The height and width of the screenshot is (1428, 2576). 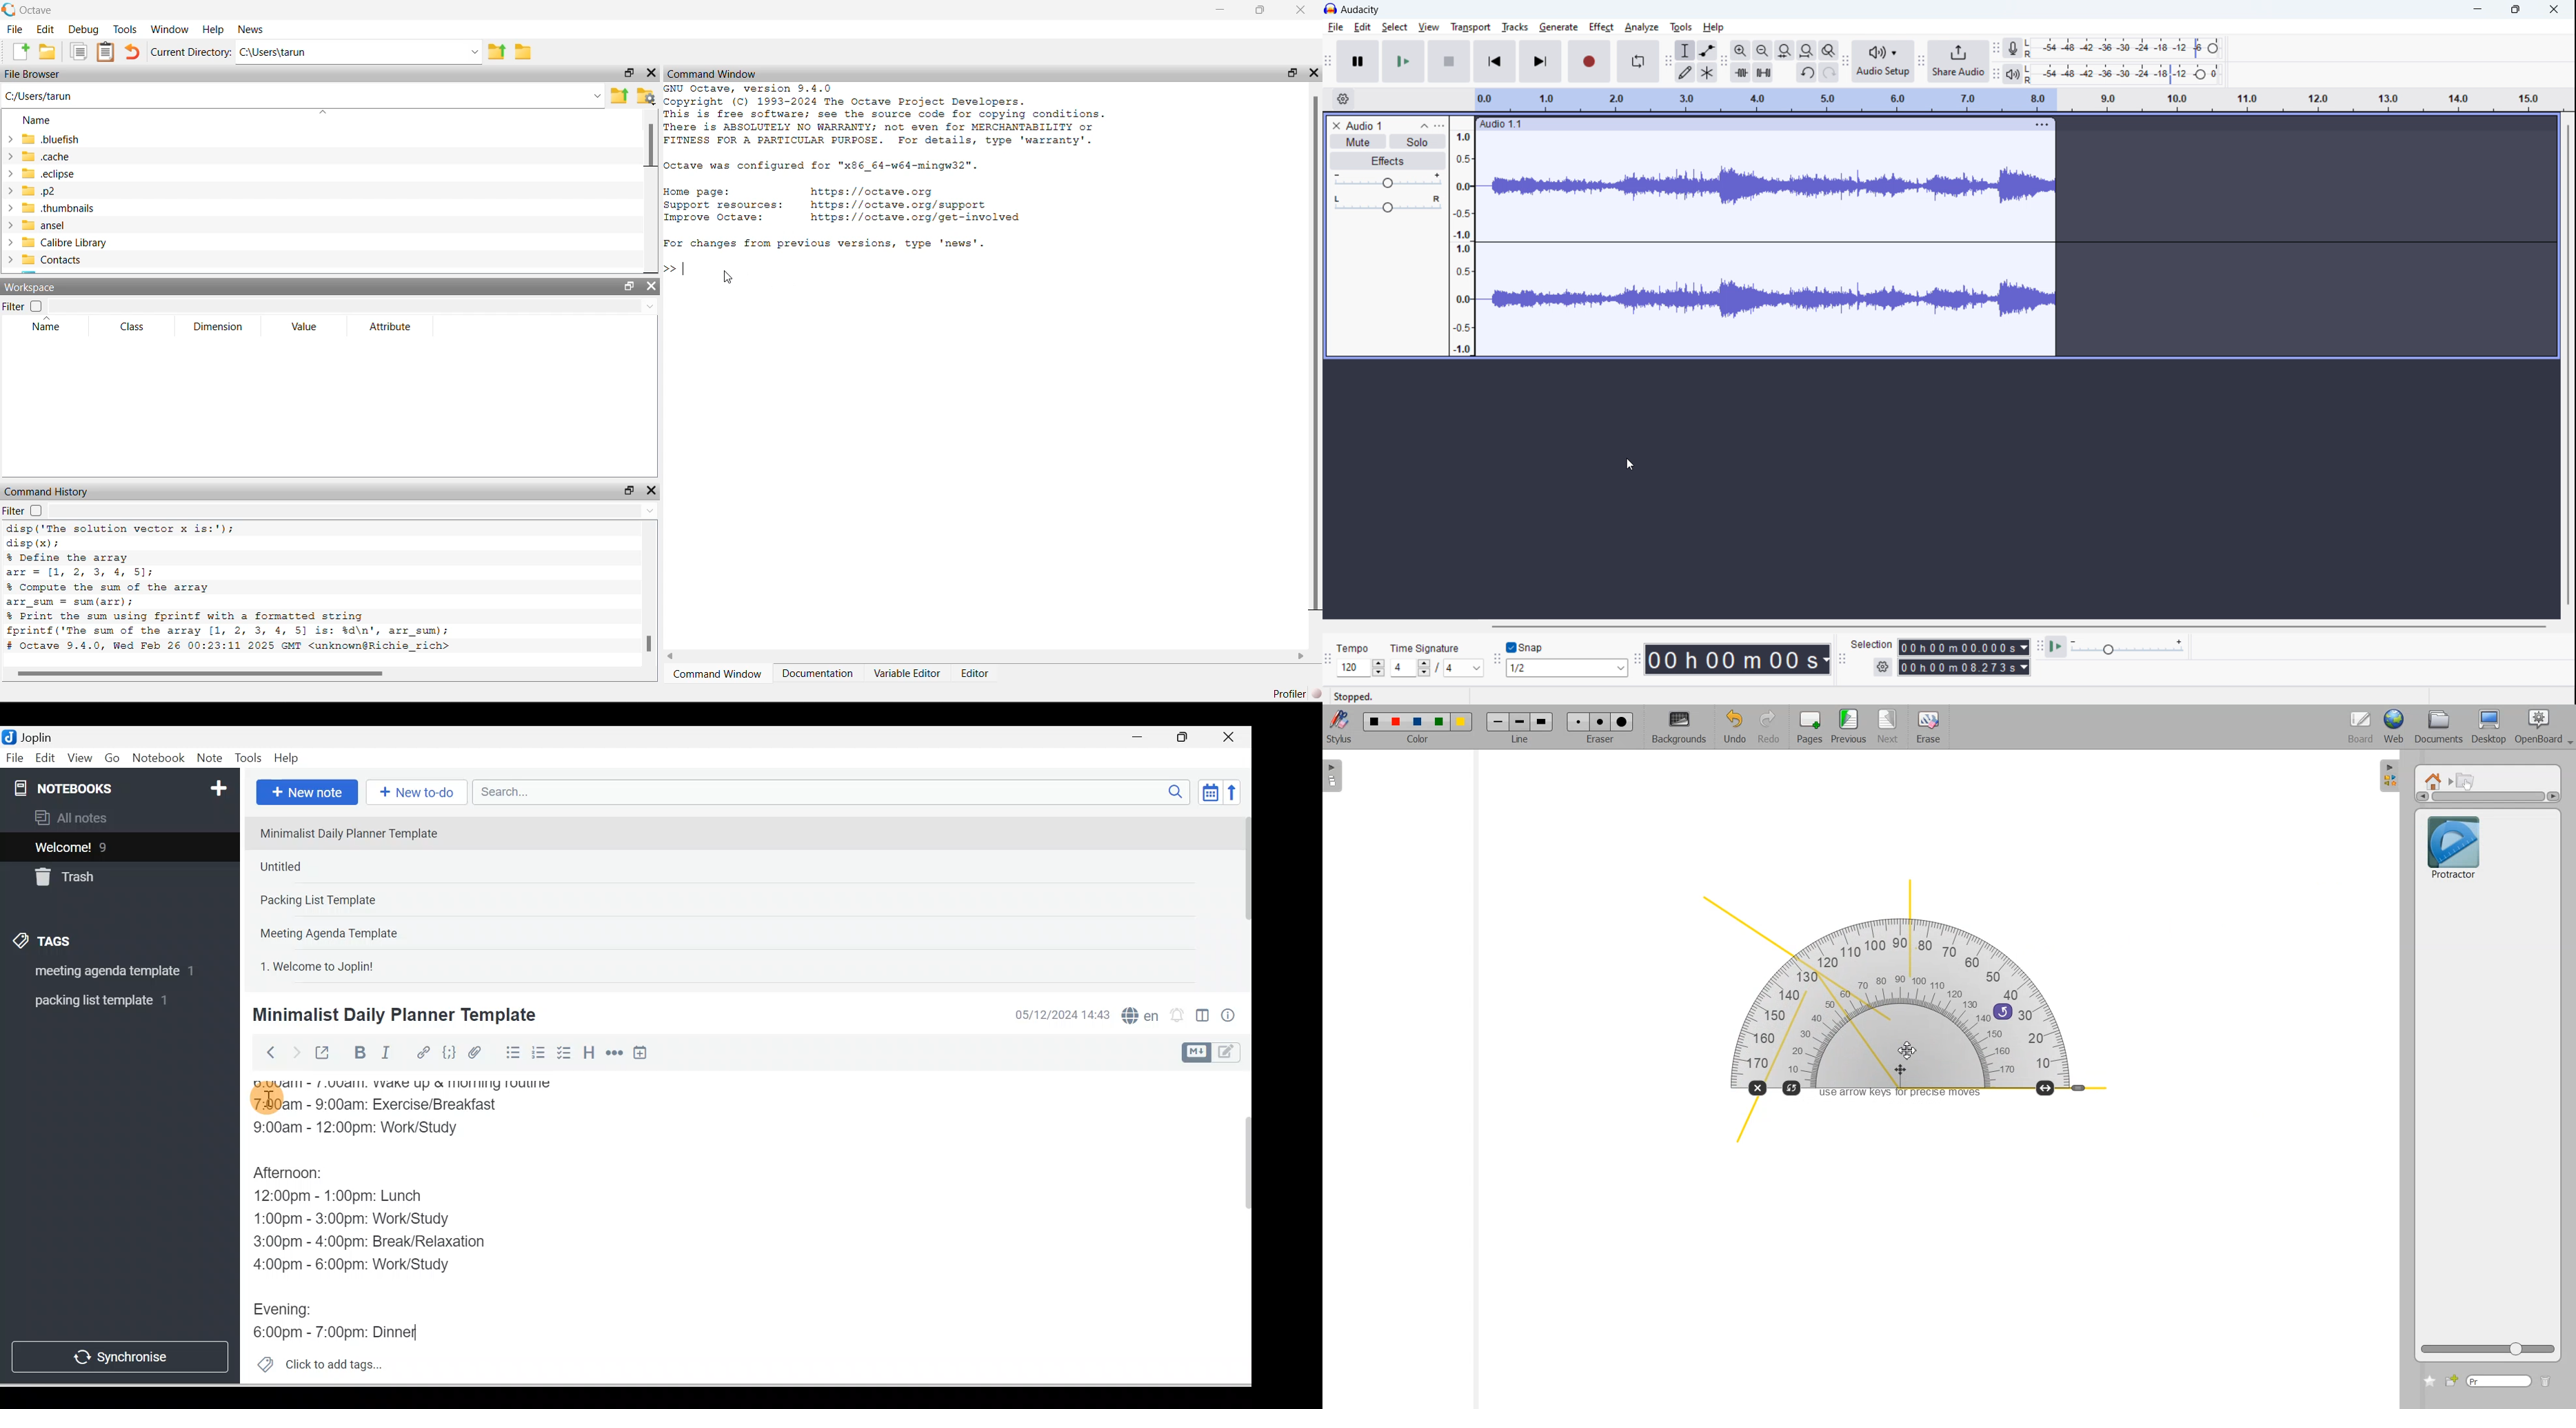 What do you see at coordinates (1360, 667) in the screenshot?
I see `tempo` at bounding box center [1360, 667].